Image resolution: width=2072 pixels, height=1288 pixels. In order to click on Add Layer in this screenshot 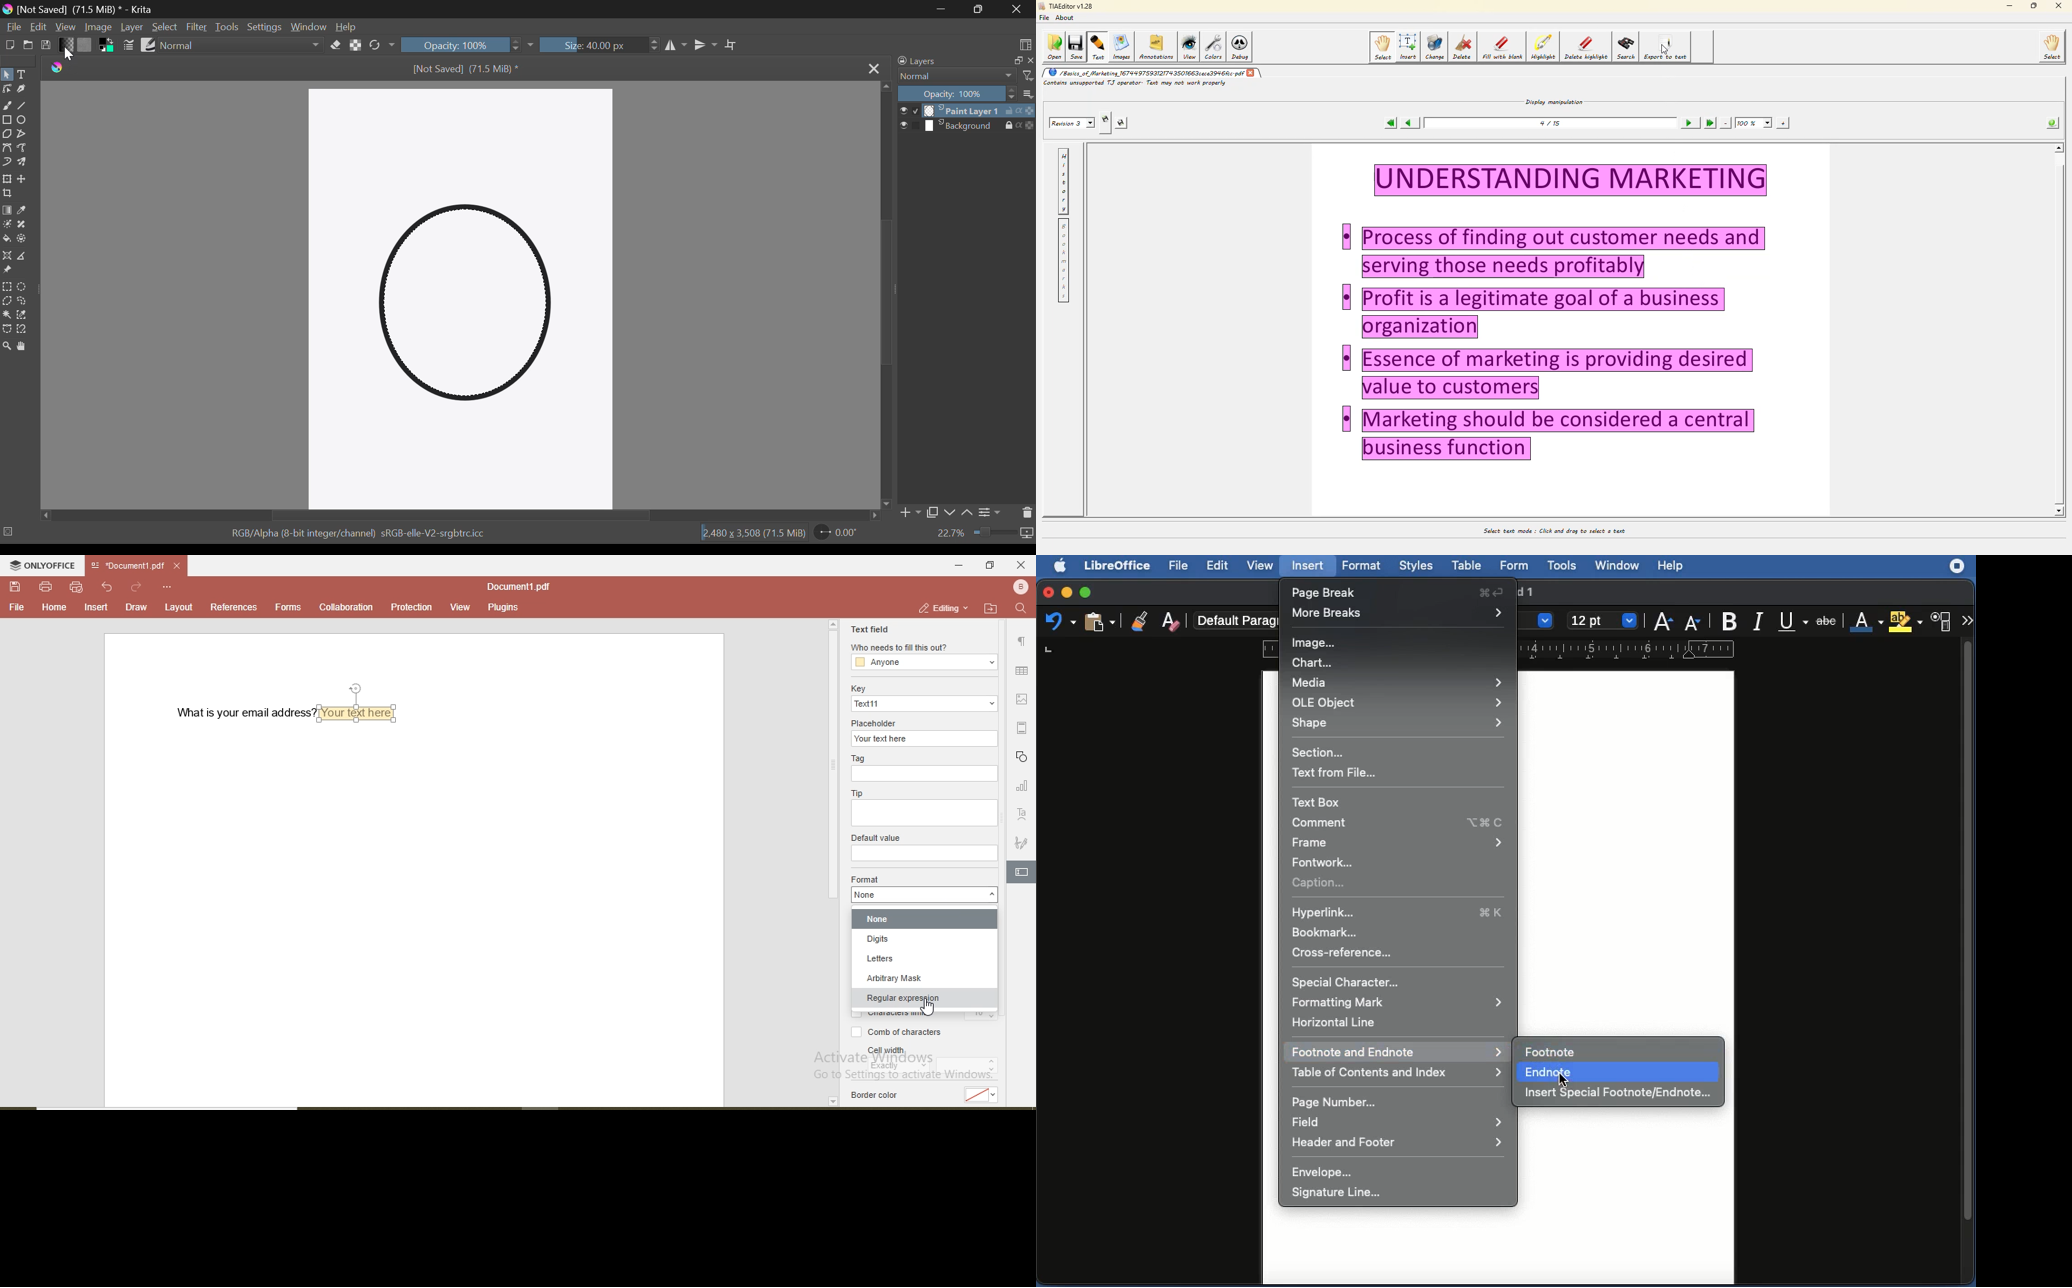, I will do `click(910, 514)`.